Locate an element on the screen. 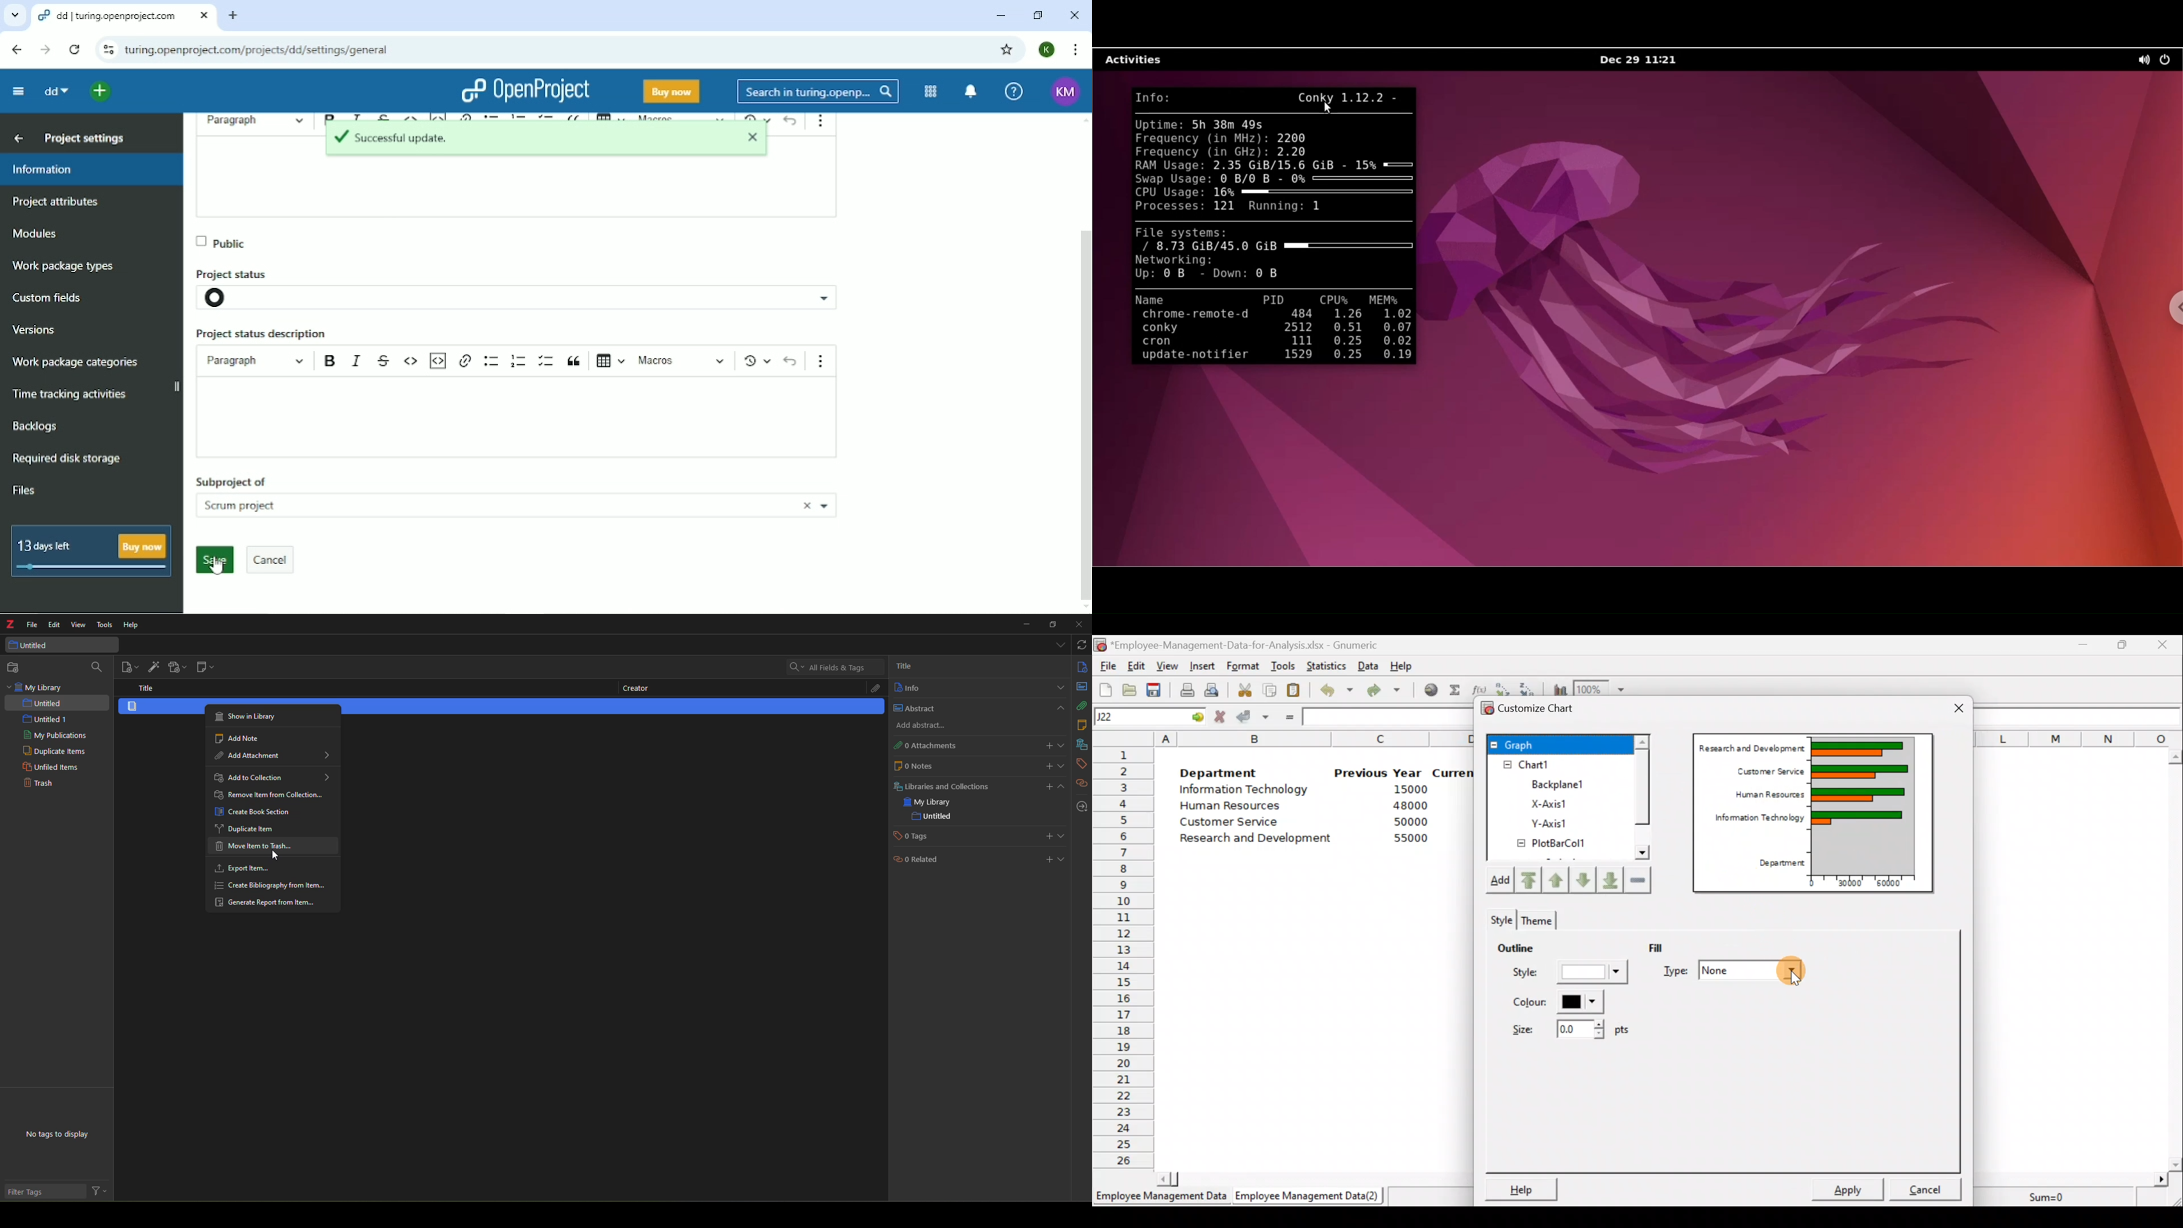 Image resolution: width=2184 pixels, height=1232 pixels. 50000 is located at coordinates (1409, 822).